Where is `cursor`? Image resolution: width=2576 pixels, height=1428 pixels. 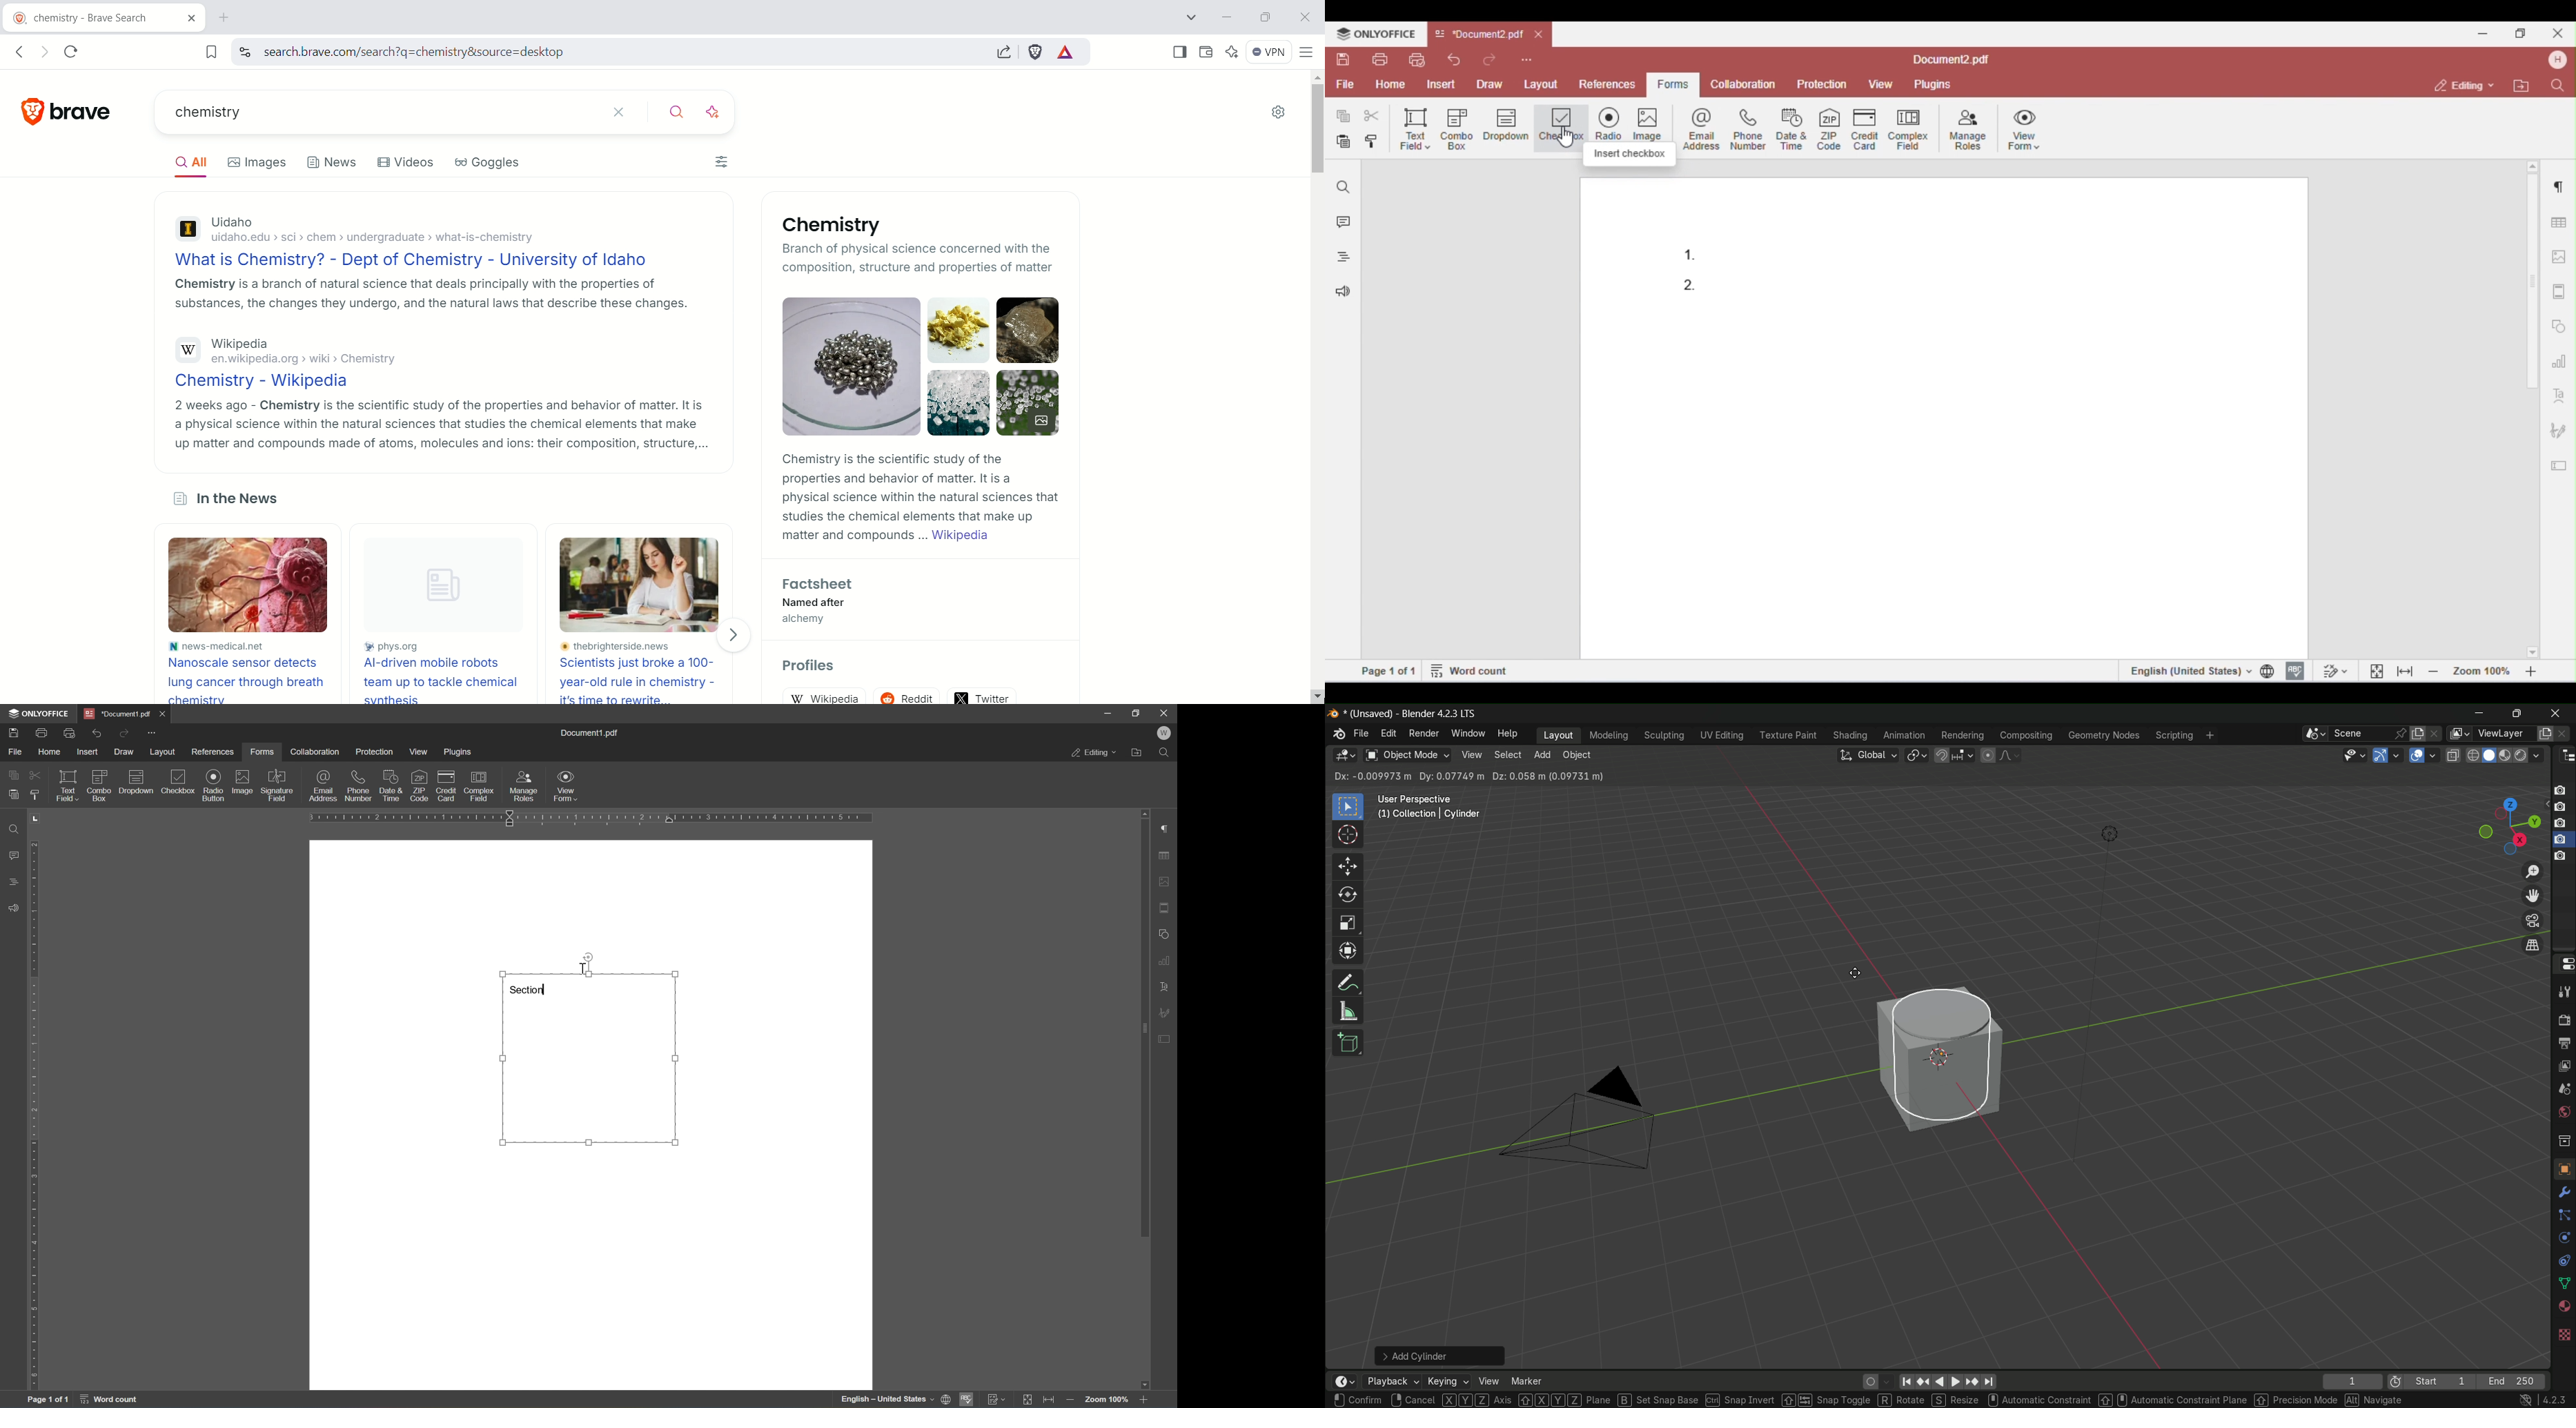 cursor is located at coordinates (1856, 974).